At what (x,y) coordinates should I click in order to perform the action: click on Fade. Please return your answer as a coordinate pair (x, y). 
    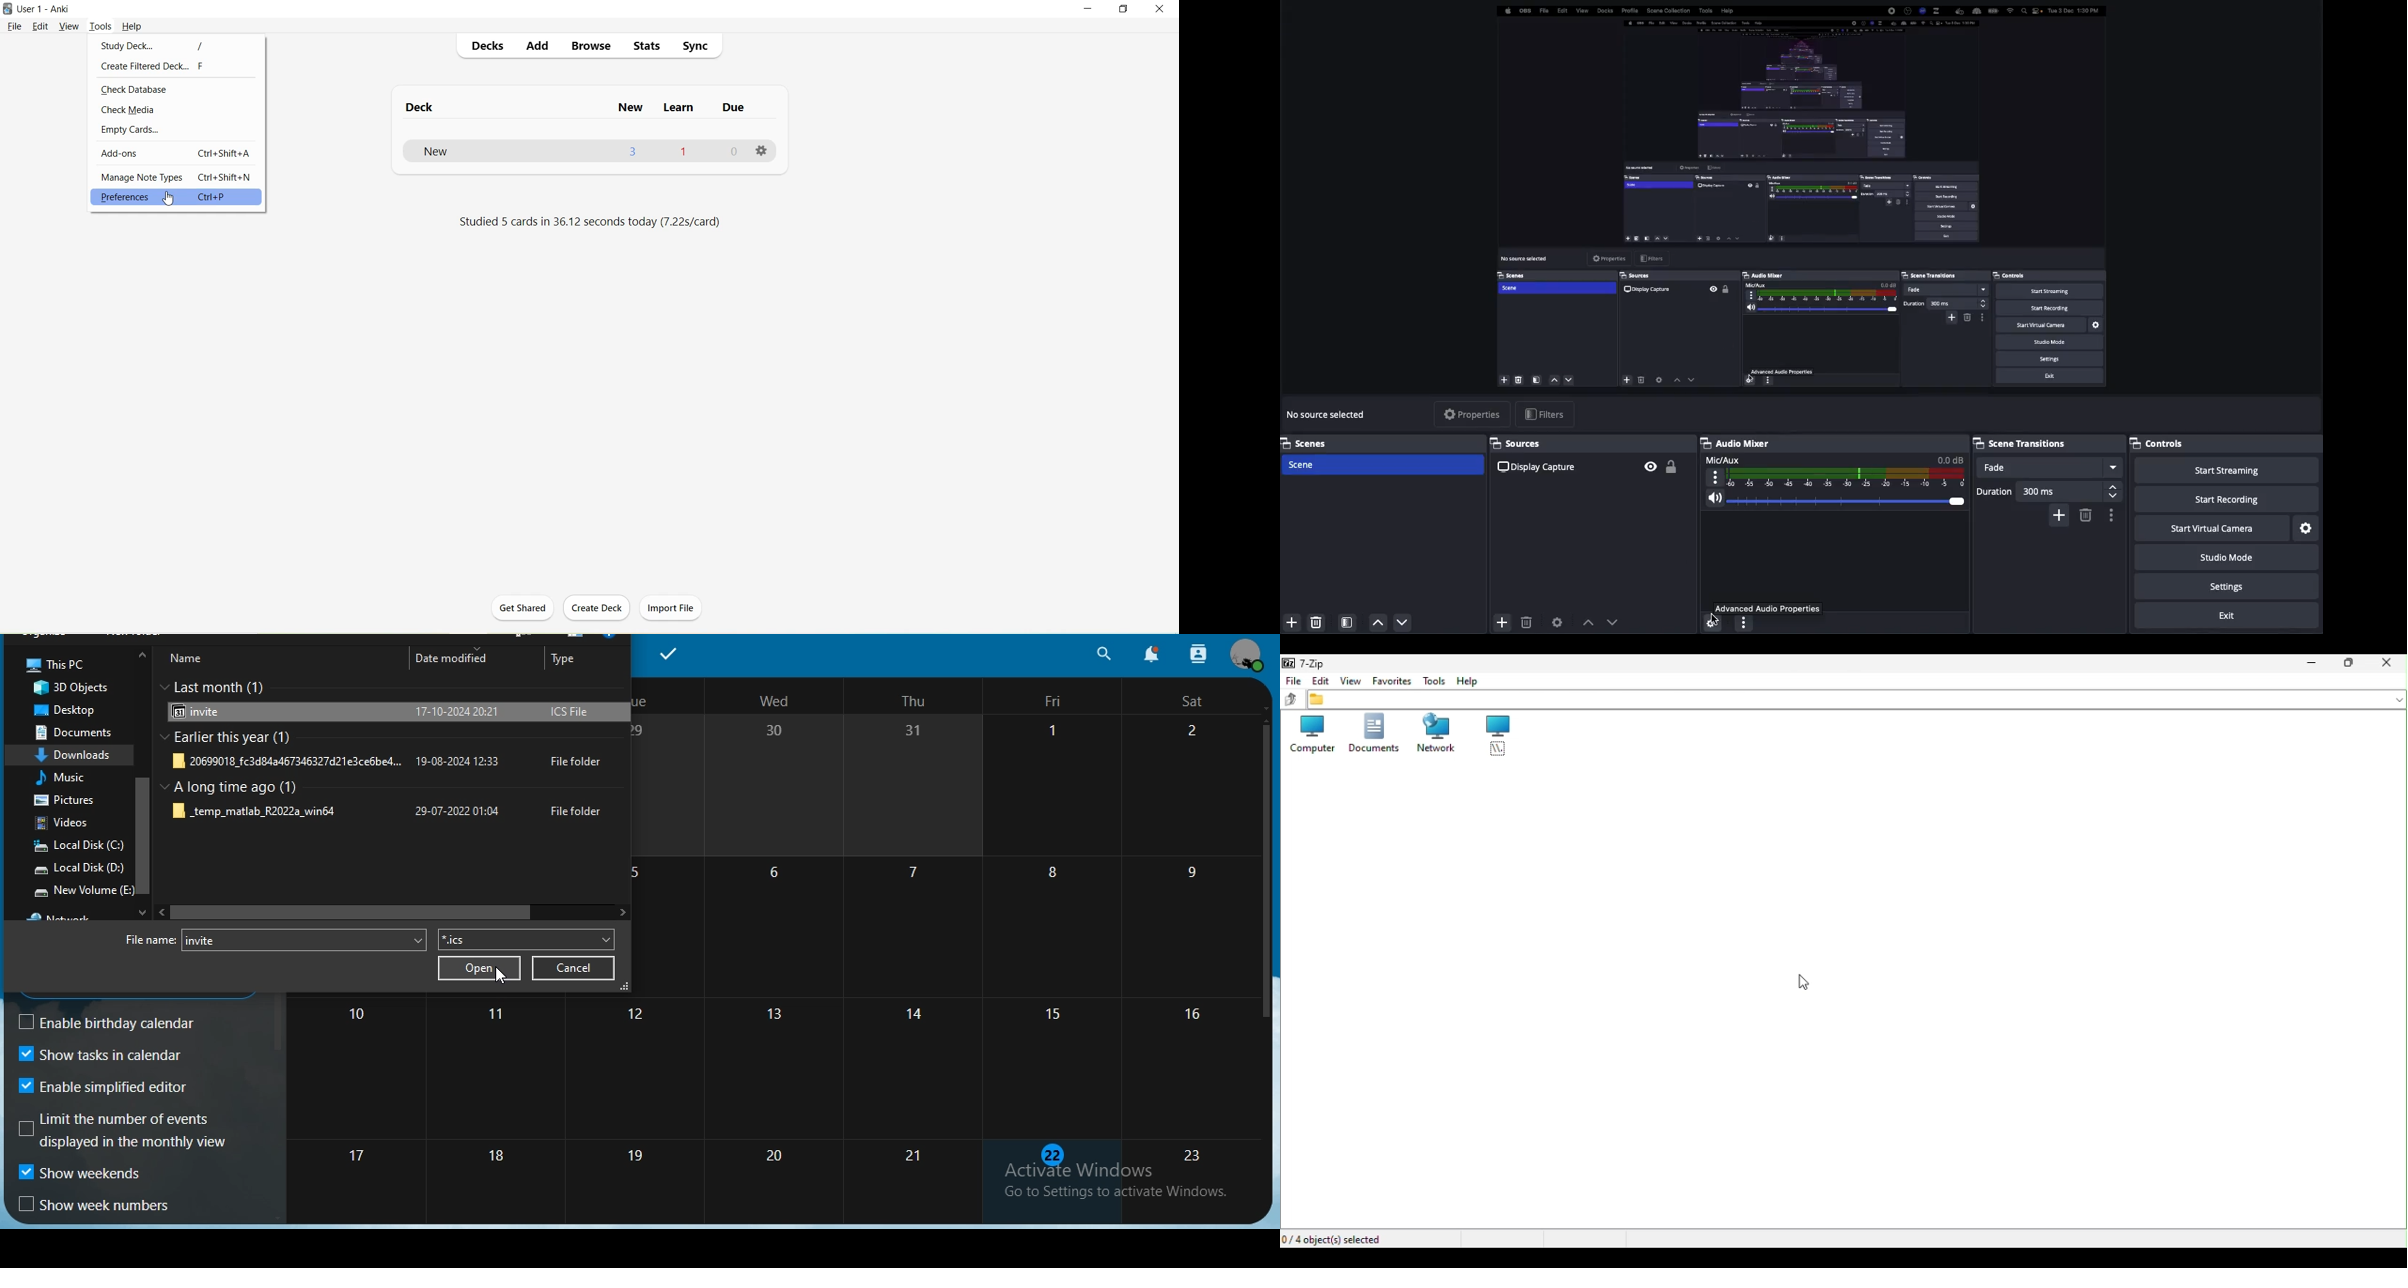
    Looking at the image, I should click on (2050, 469).